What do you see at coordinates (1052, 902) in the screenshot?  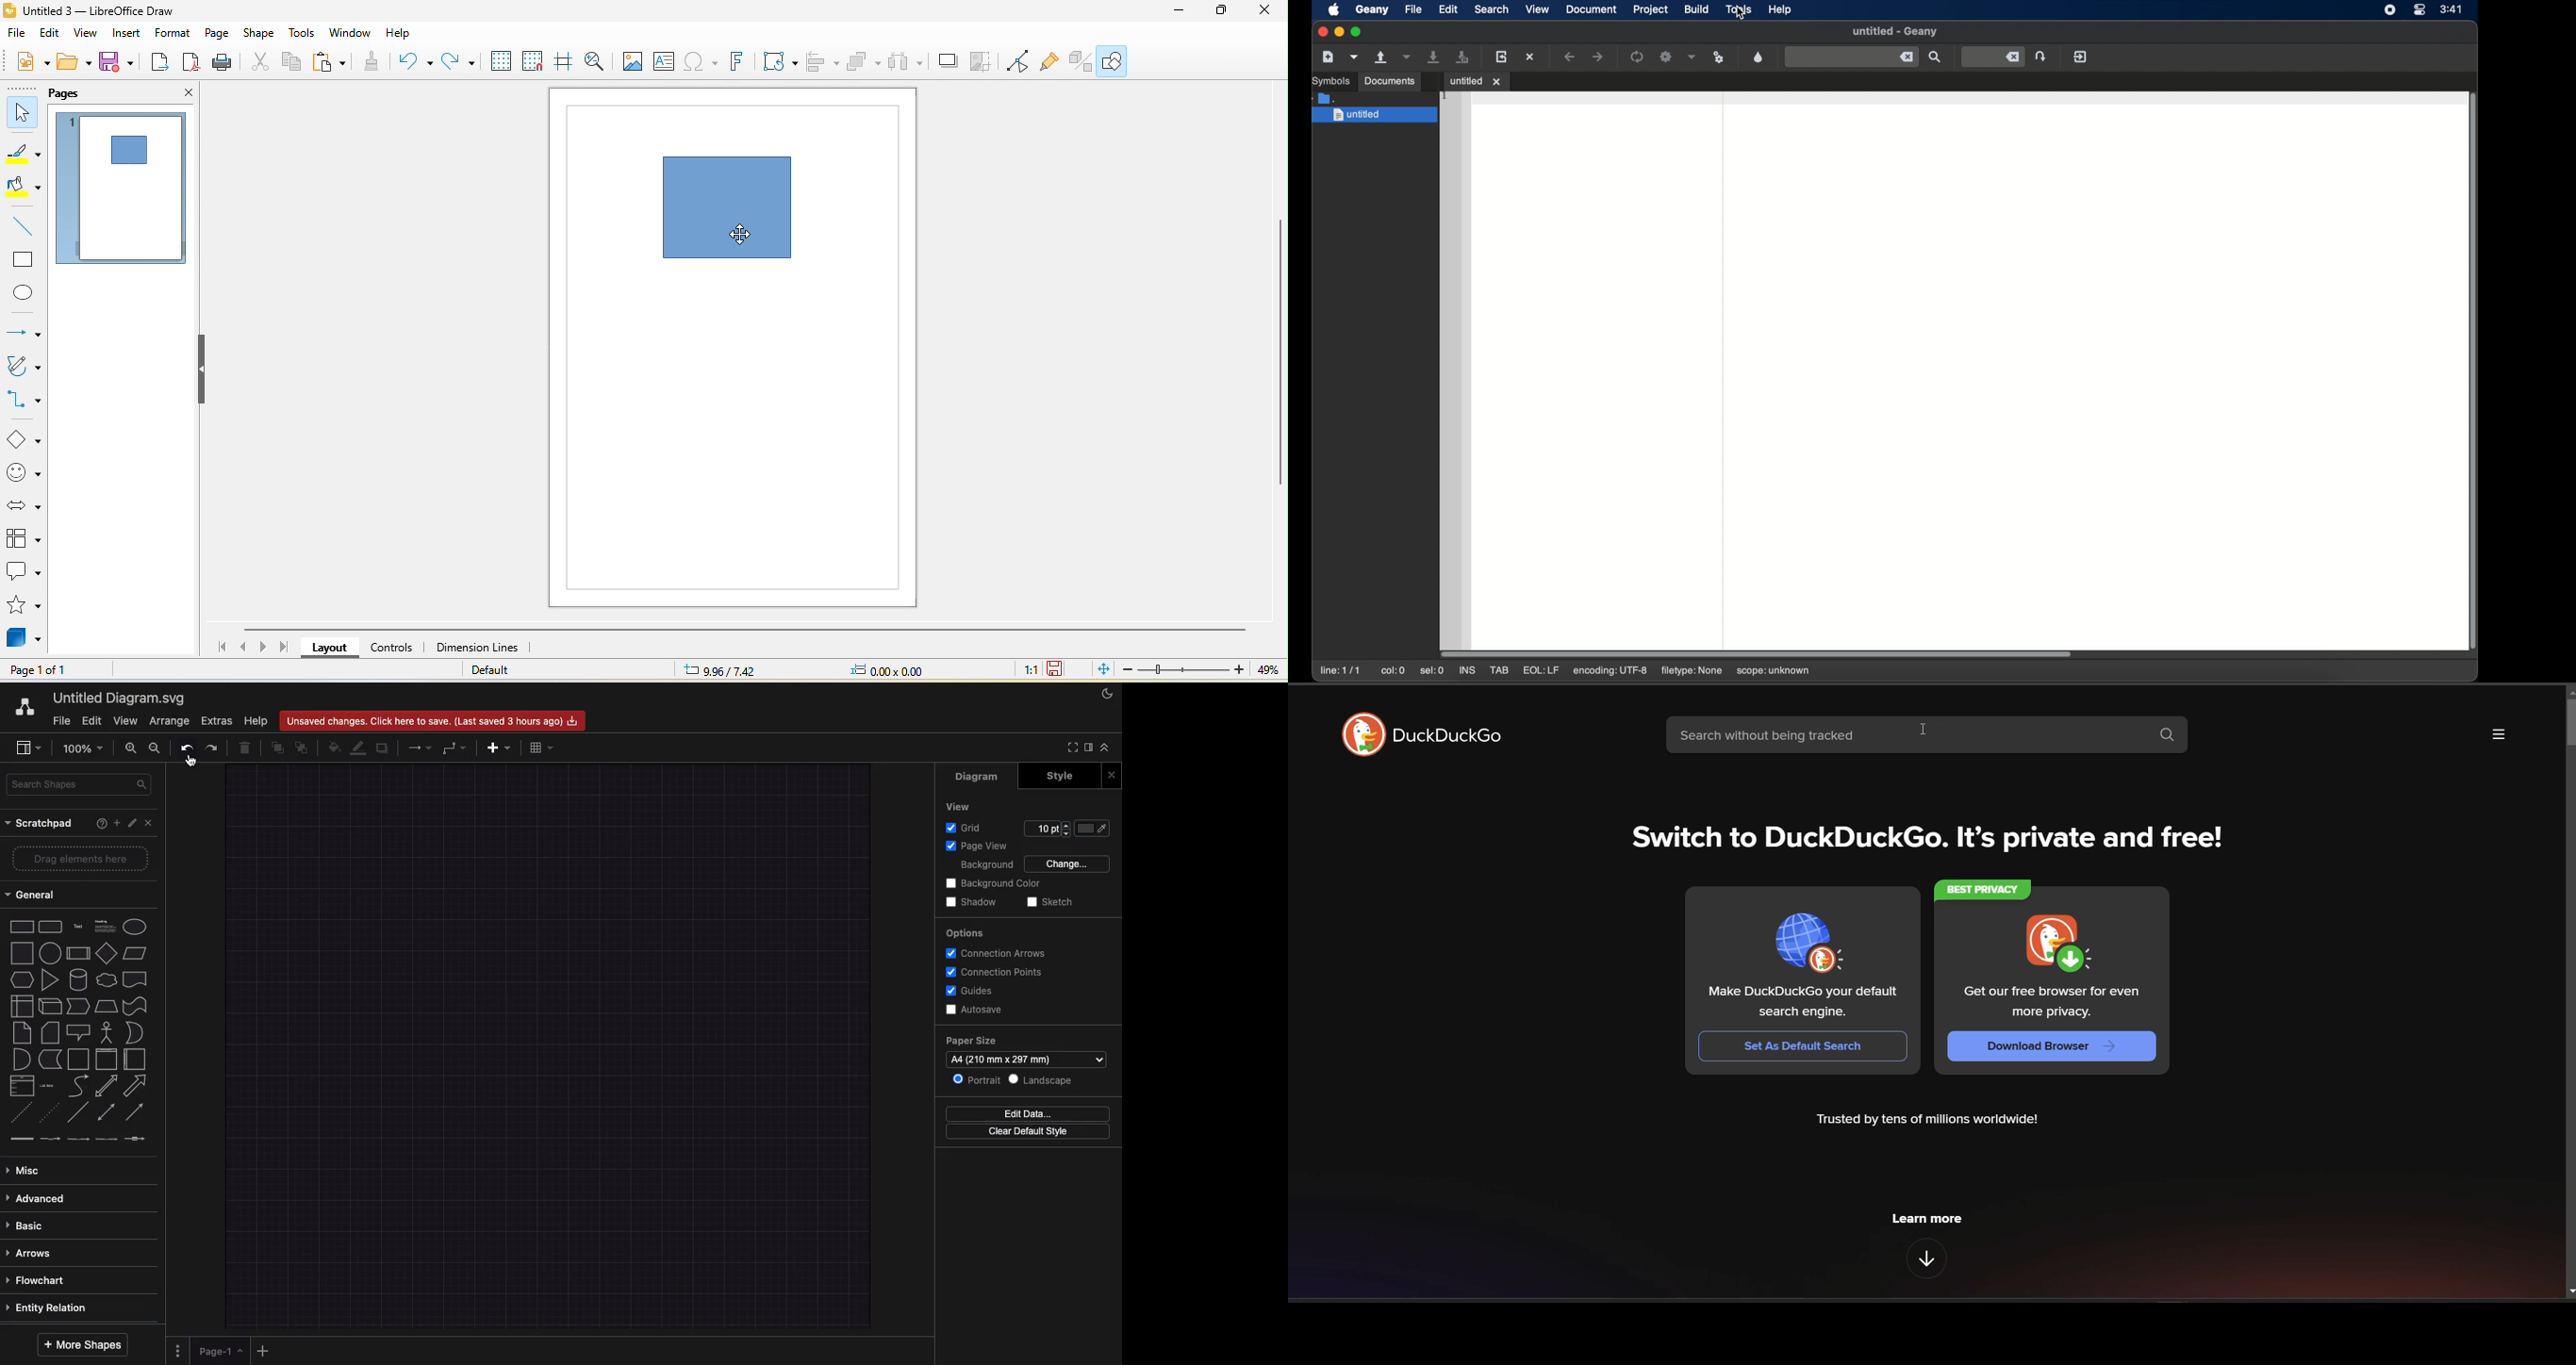 I see `Sketch` at bounding box center [1052, 902].